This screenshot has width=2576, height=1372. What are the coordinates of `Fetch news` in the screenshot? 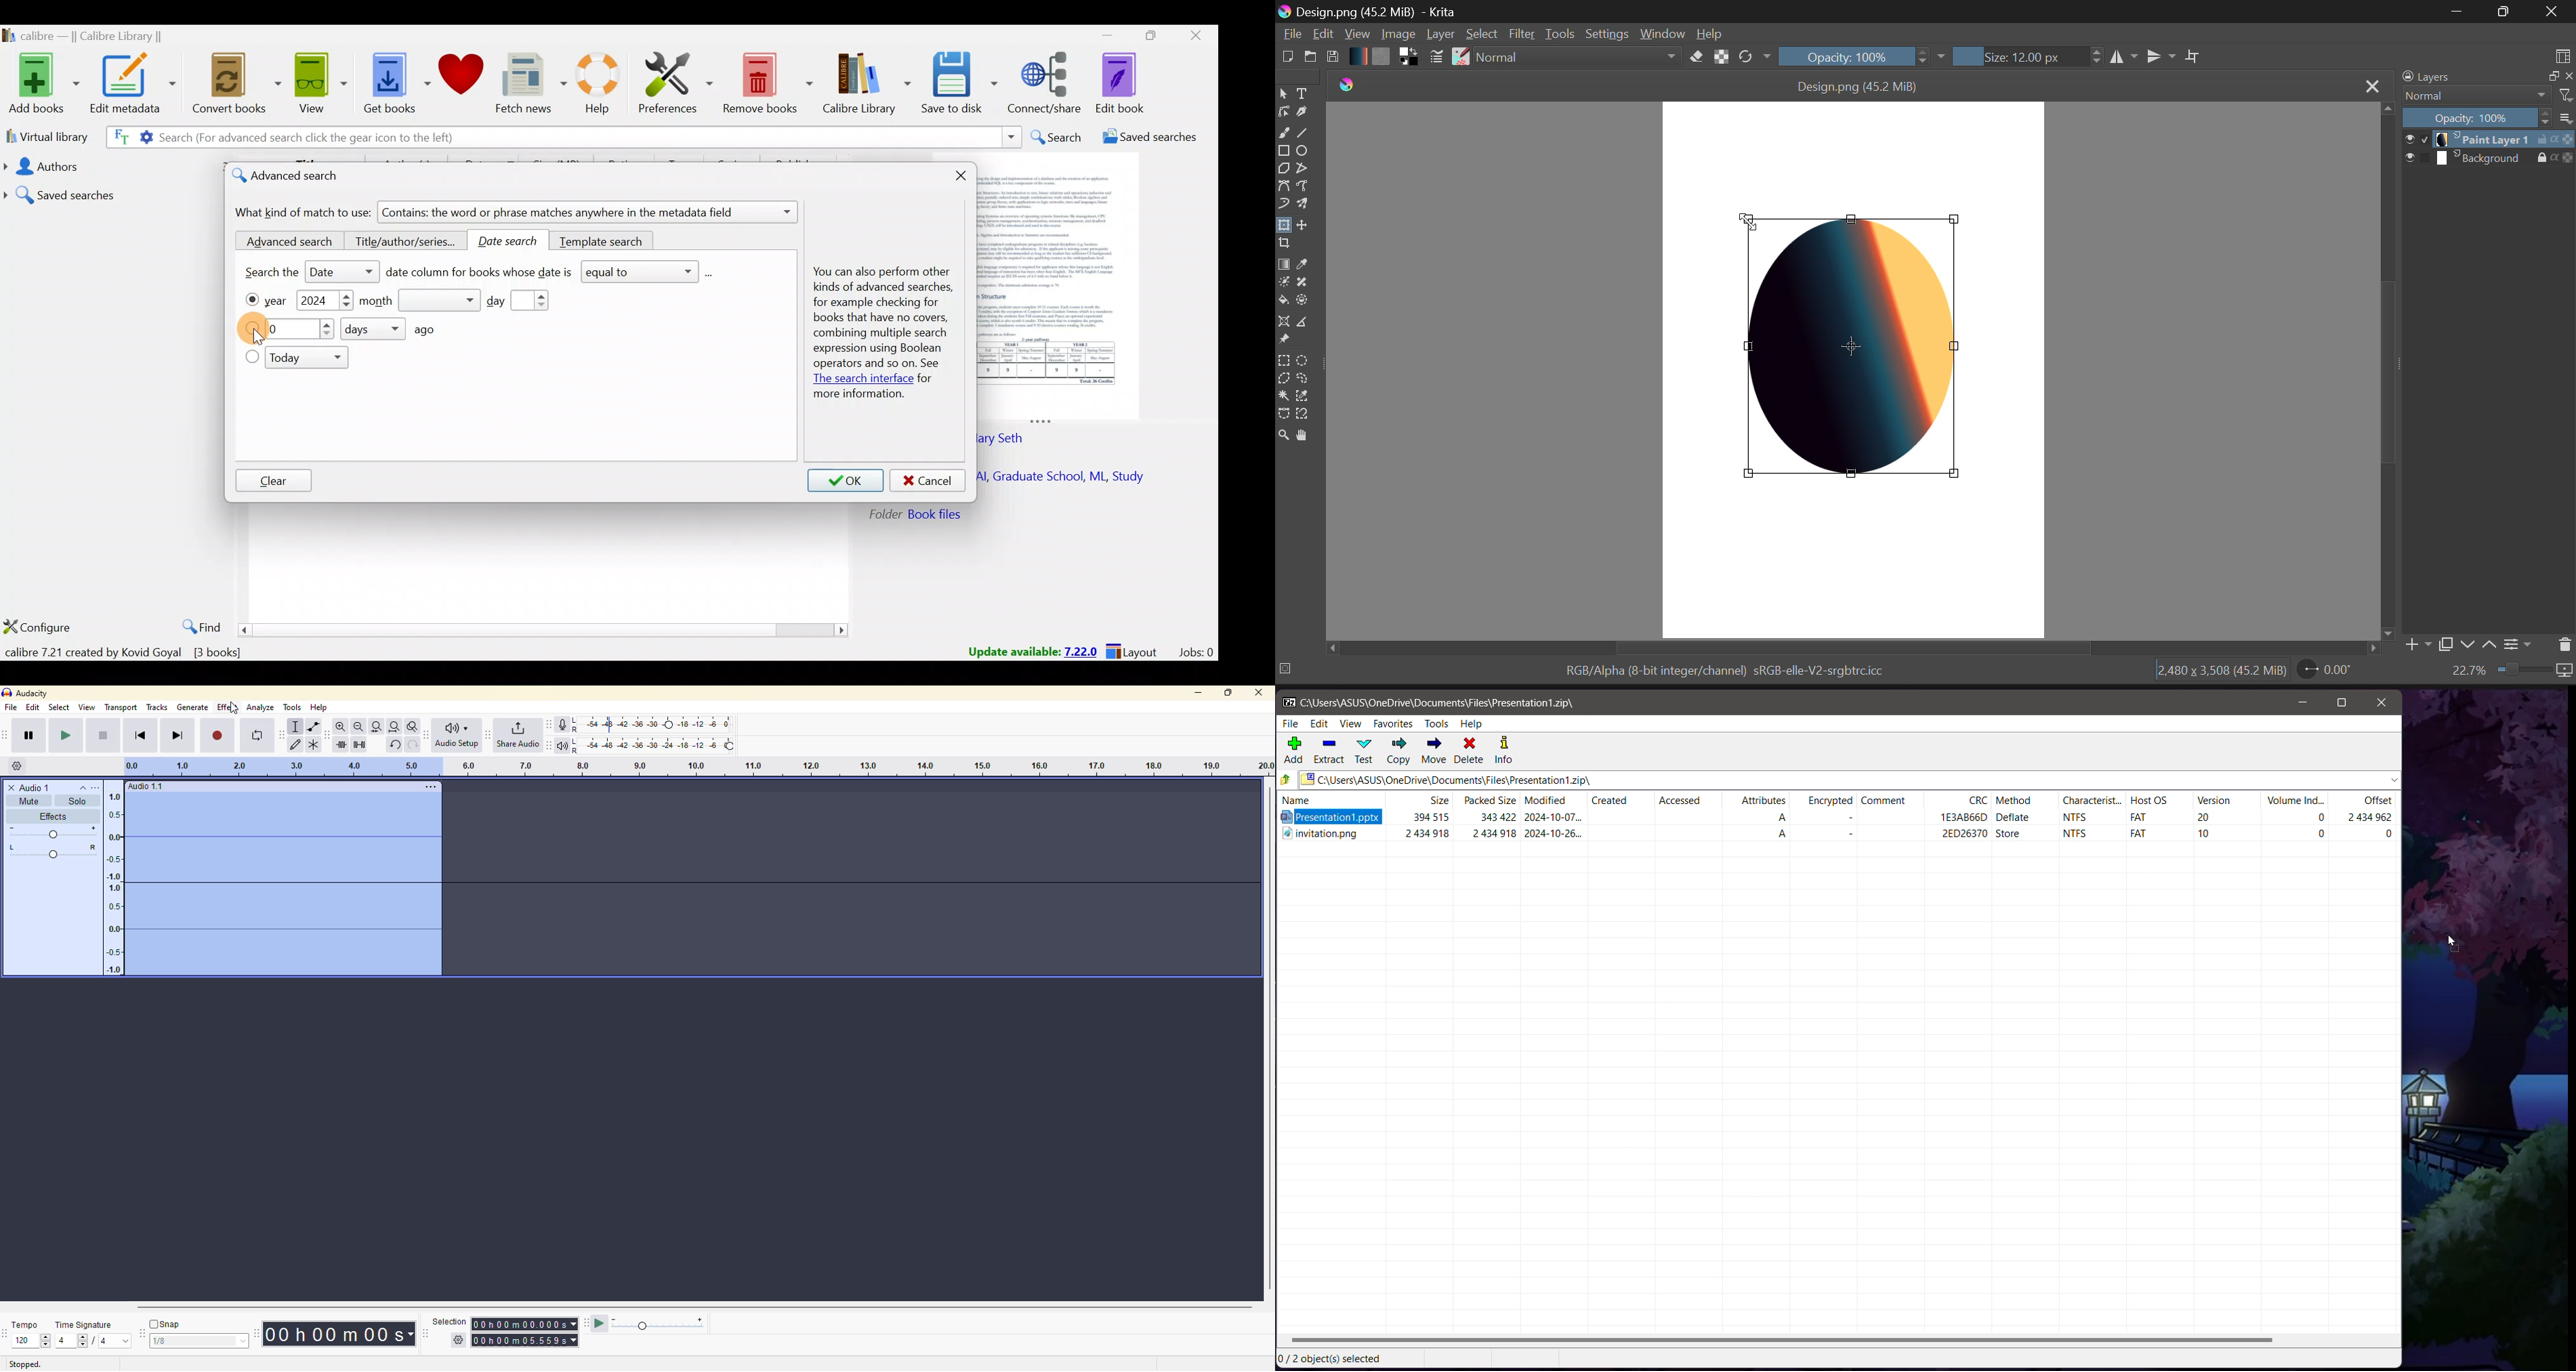 It's located at (531, 84).